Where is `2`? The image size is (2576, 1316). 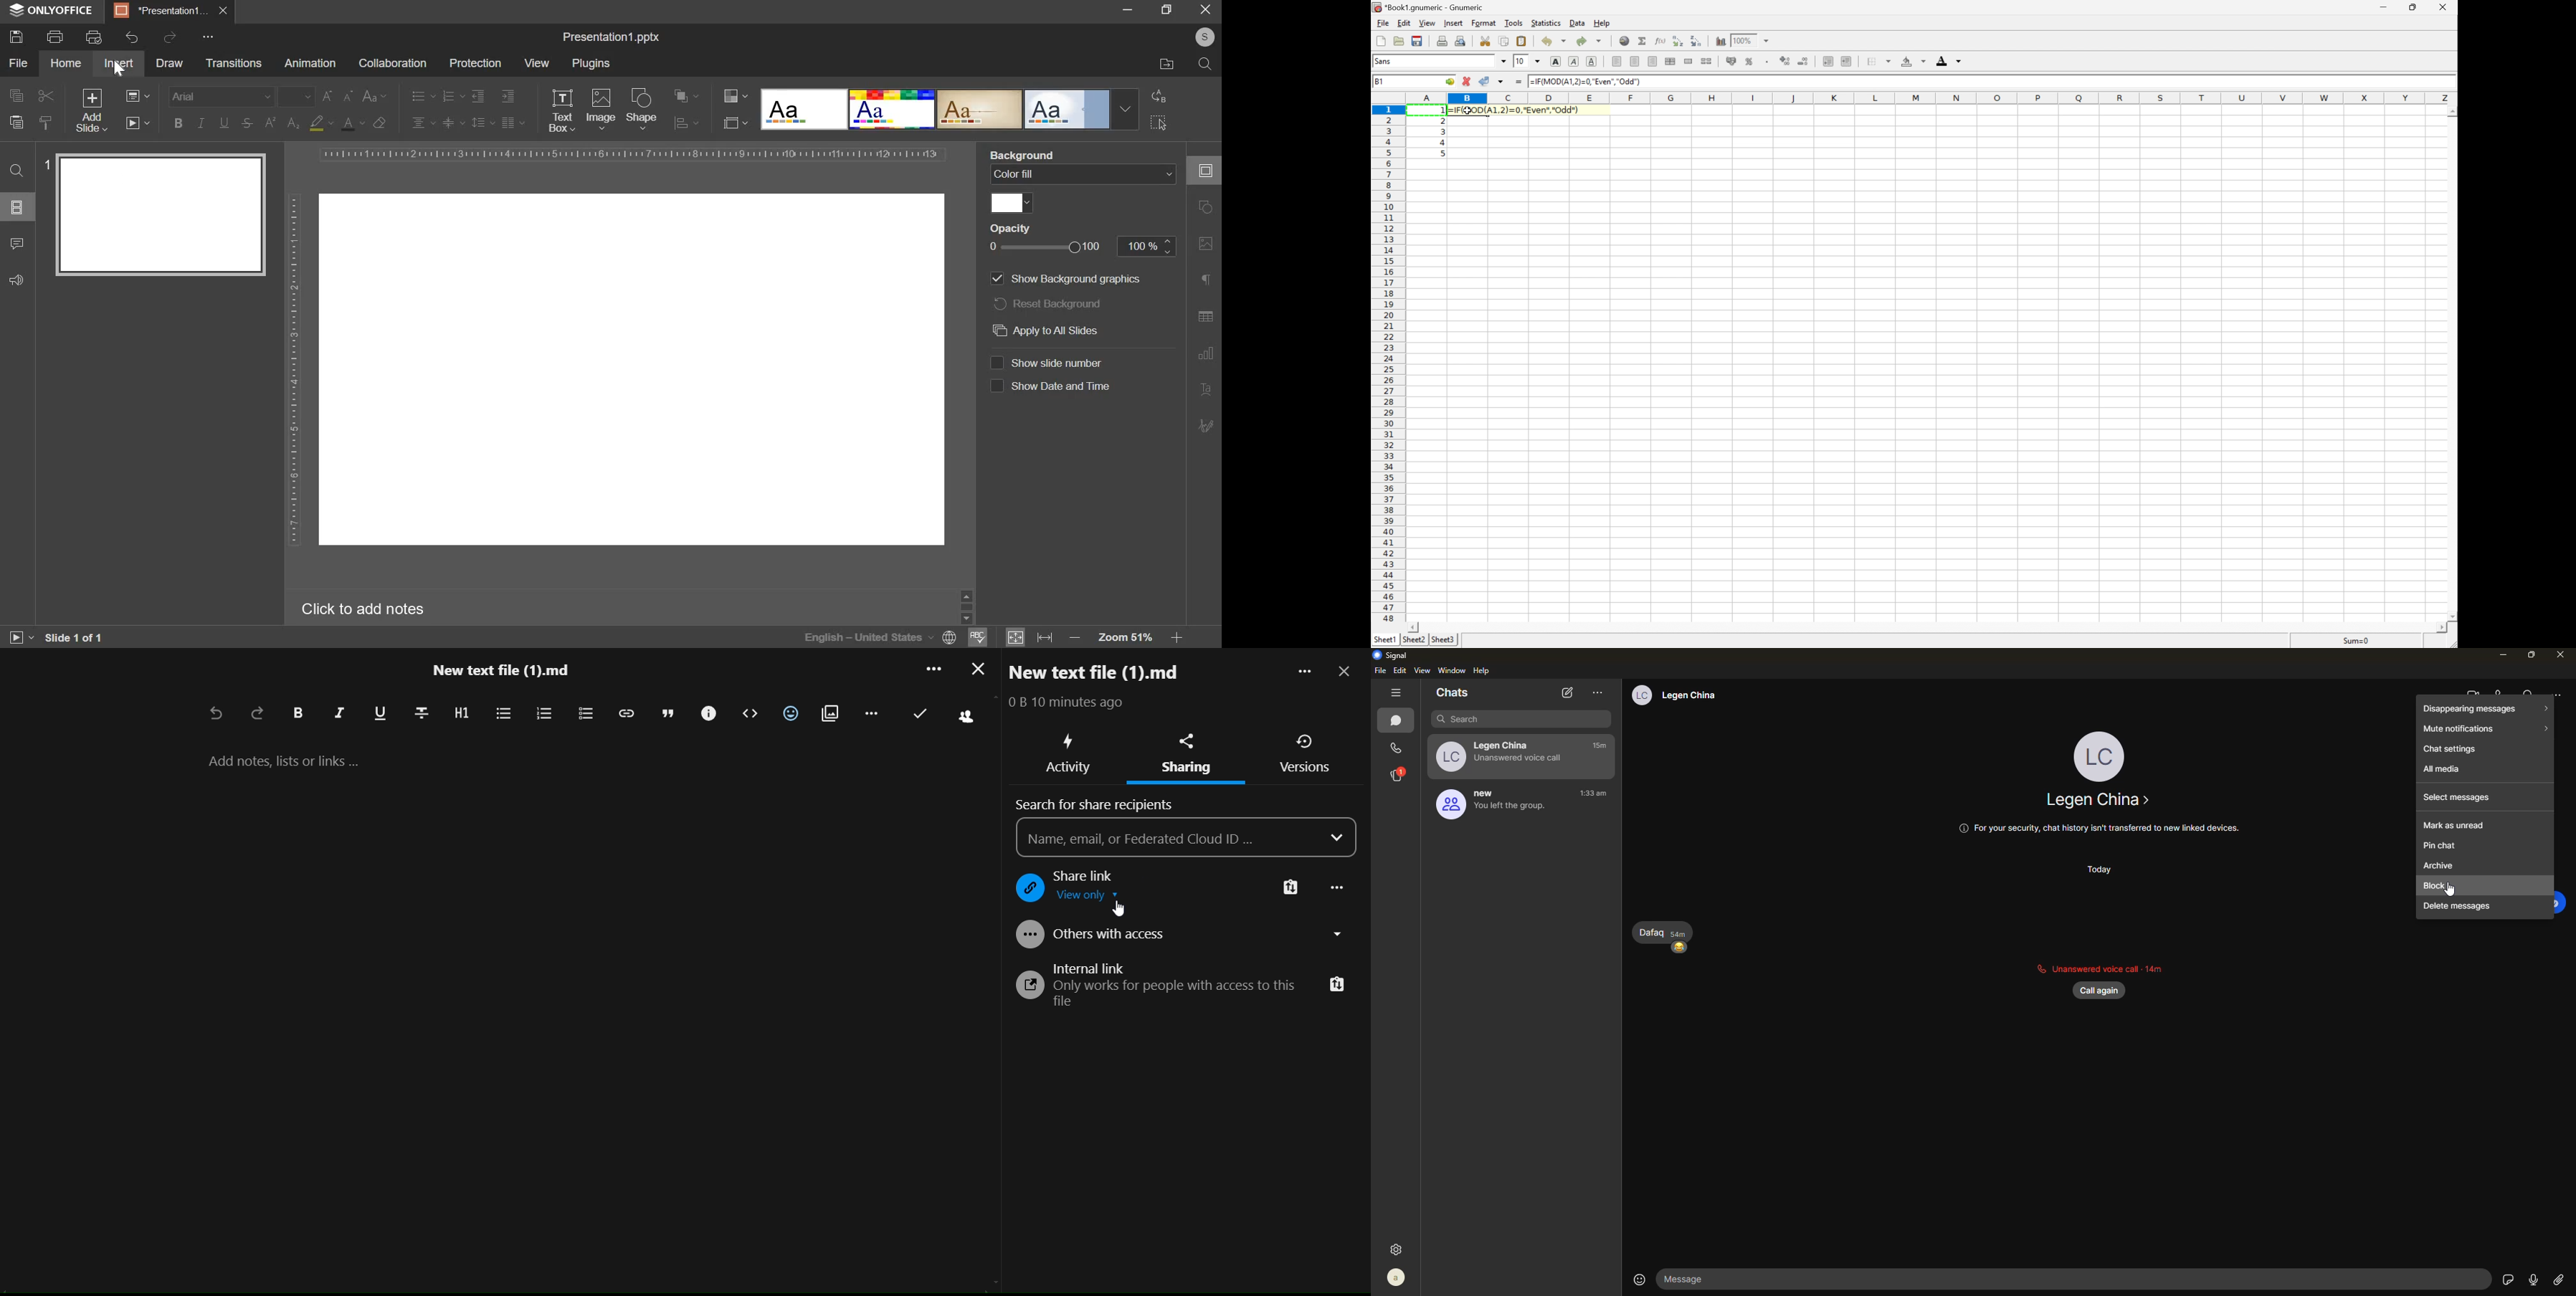
2 is located at coordinates (1442, 119).